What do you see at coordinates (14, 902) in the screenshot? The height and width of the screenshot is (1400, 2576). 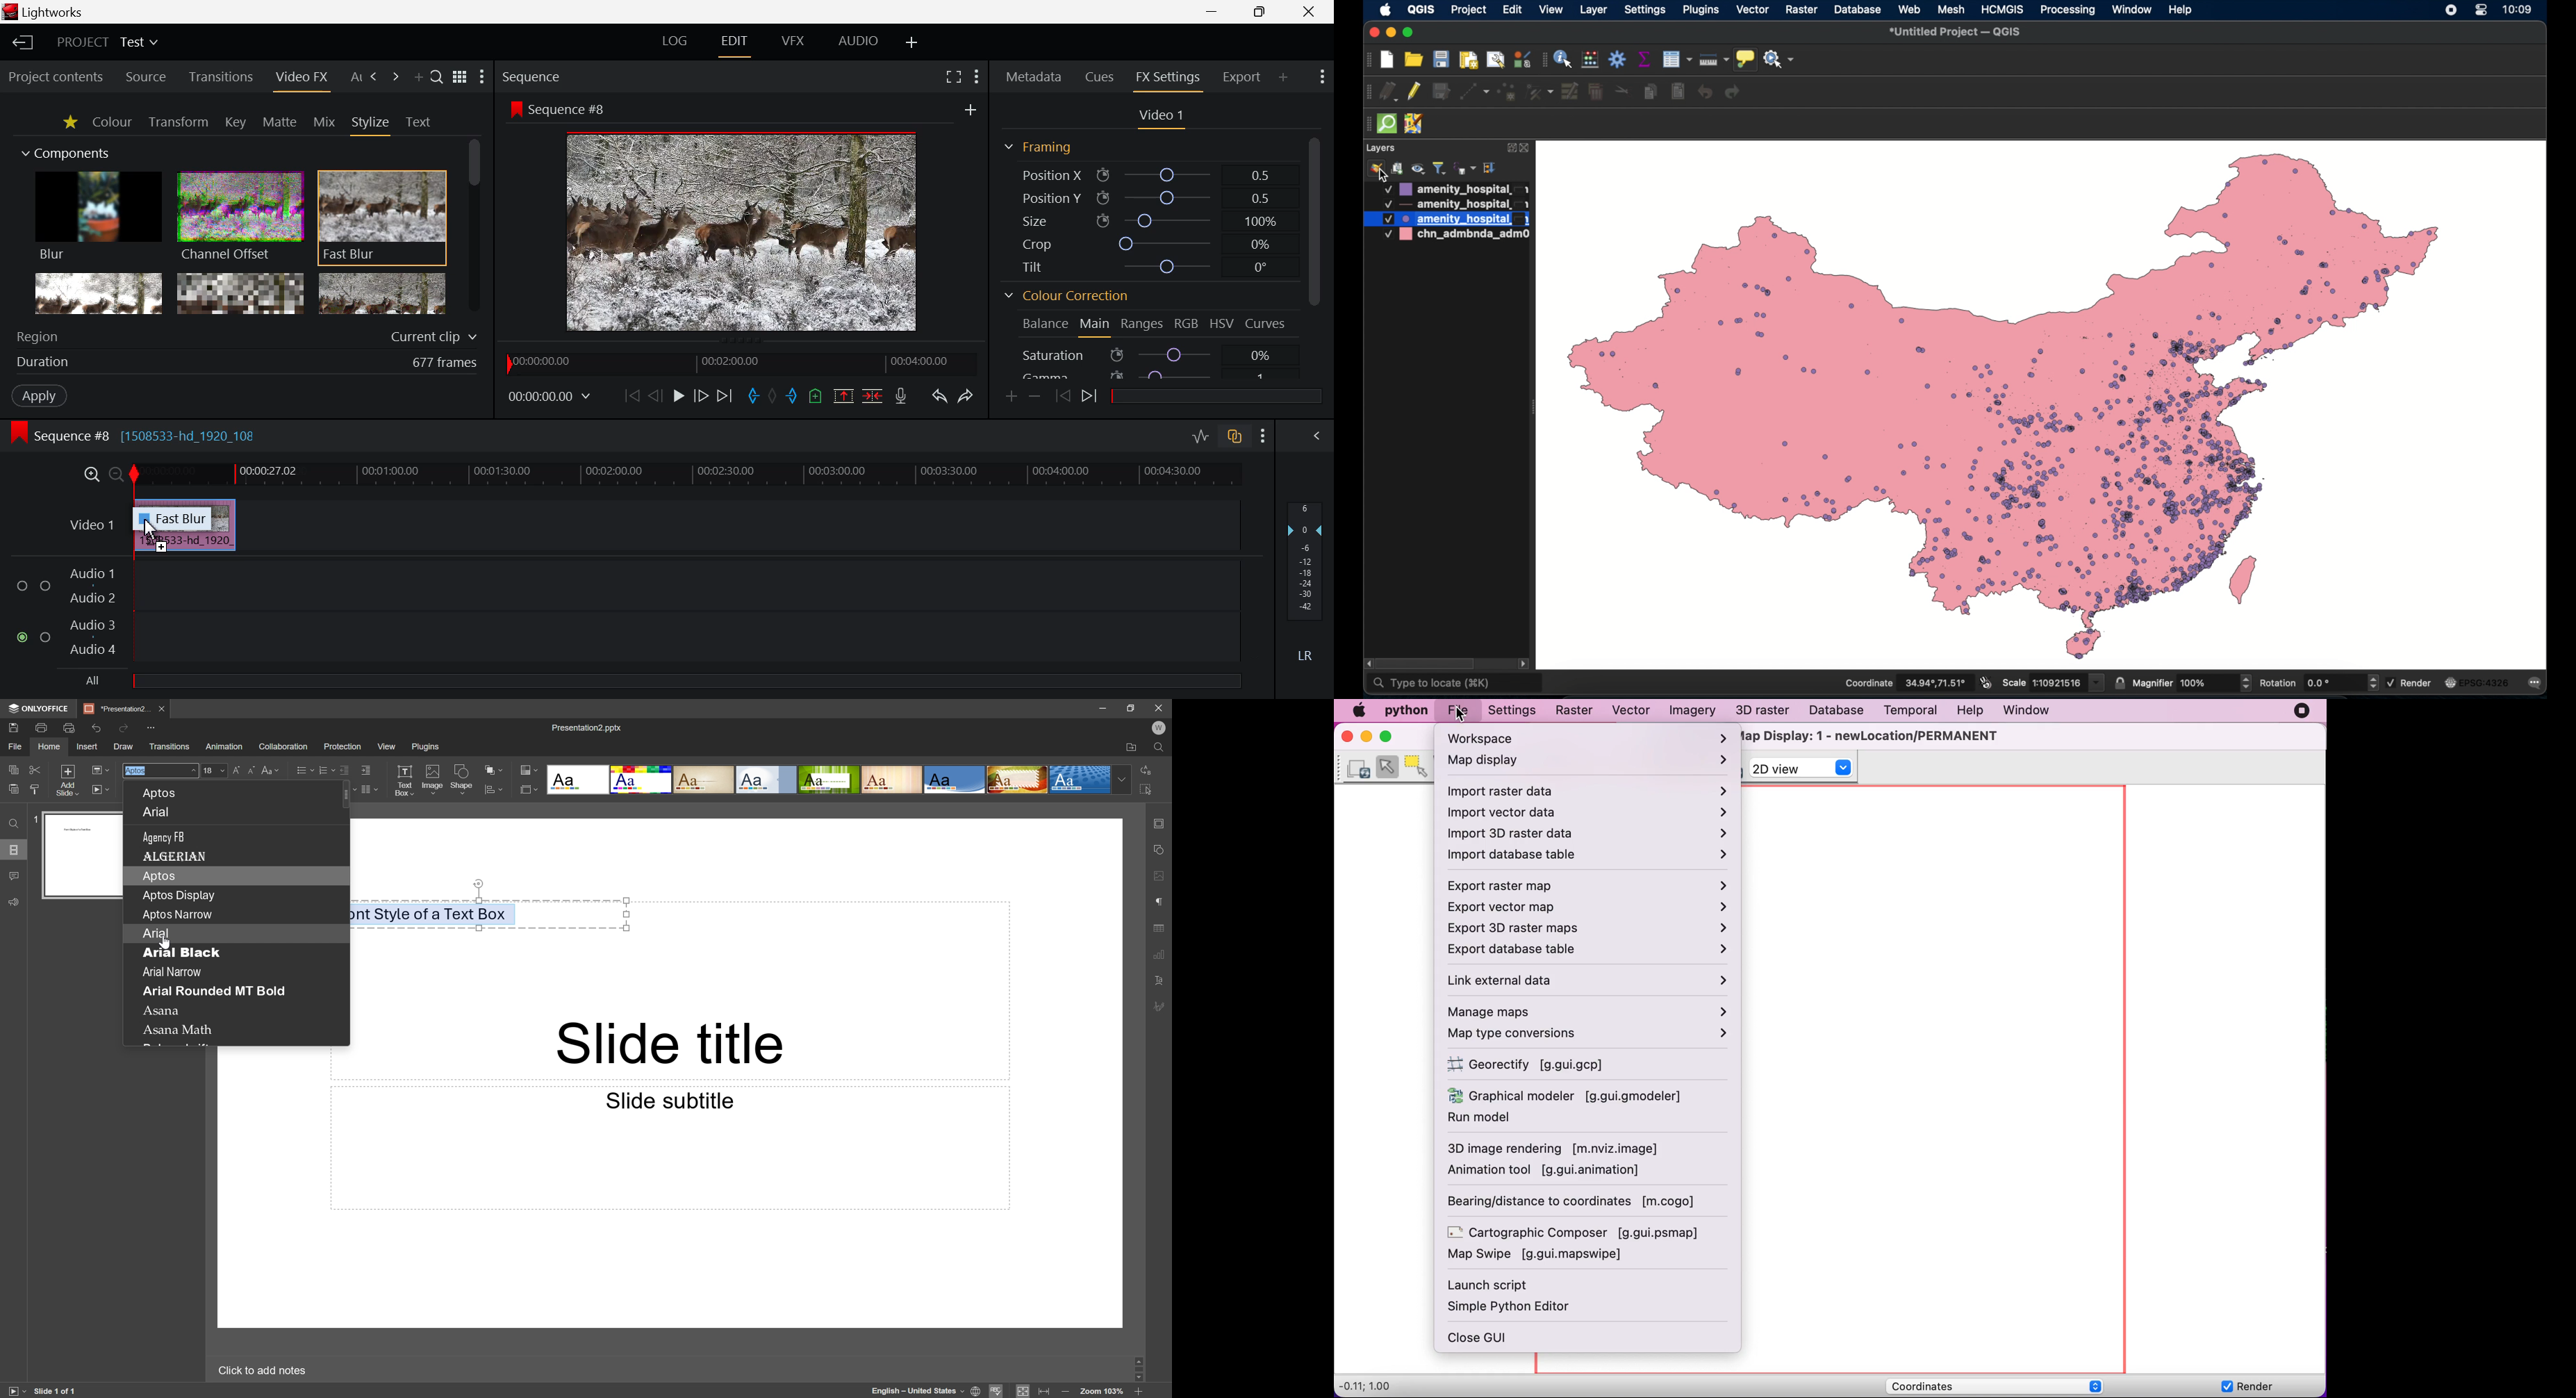 I see `Feedback & Support` at bounding box center [14, 902].